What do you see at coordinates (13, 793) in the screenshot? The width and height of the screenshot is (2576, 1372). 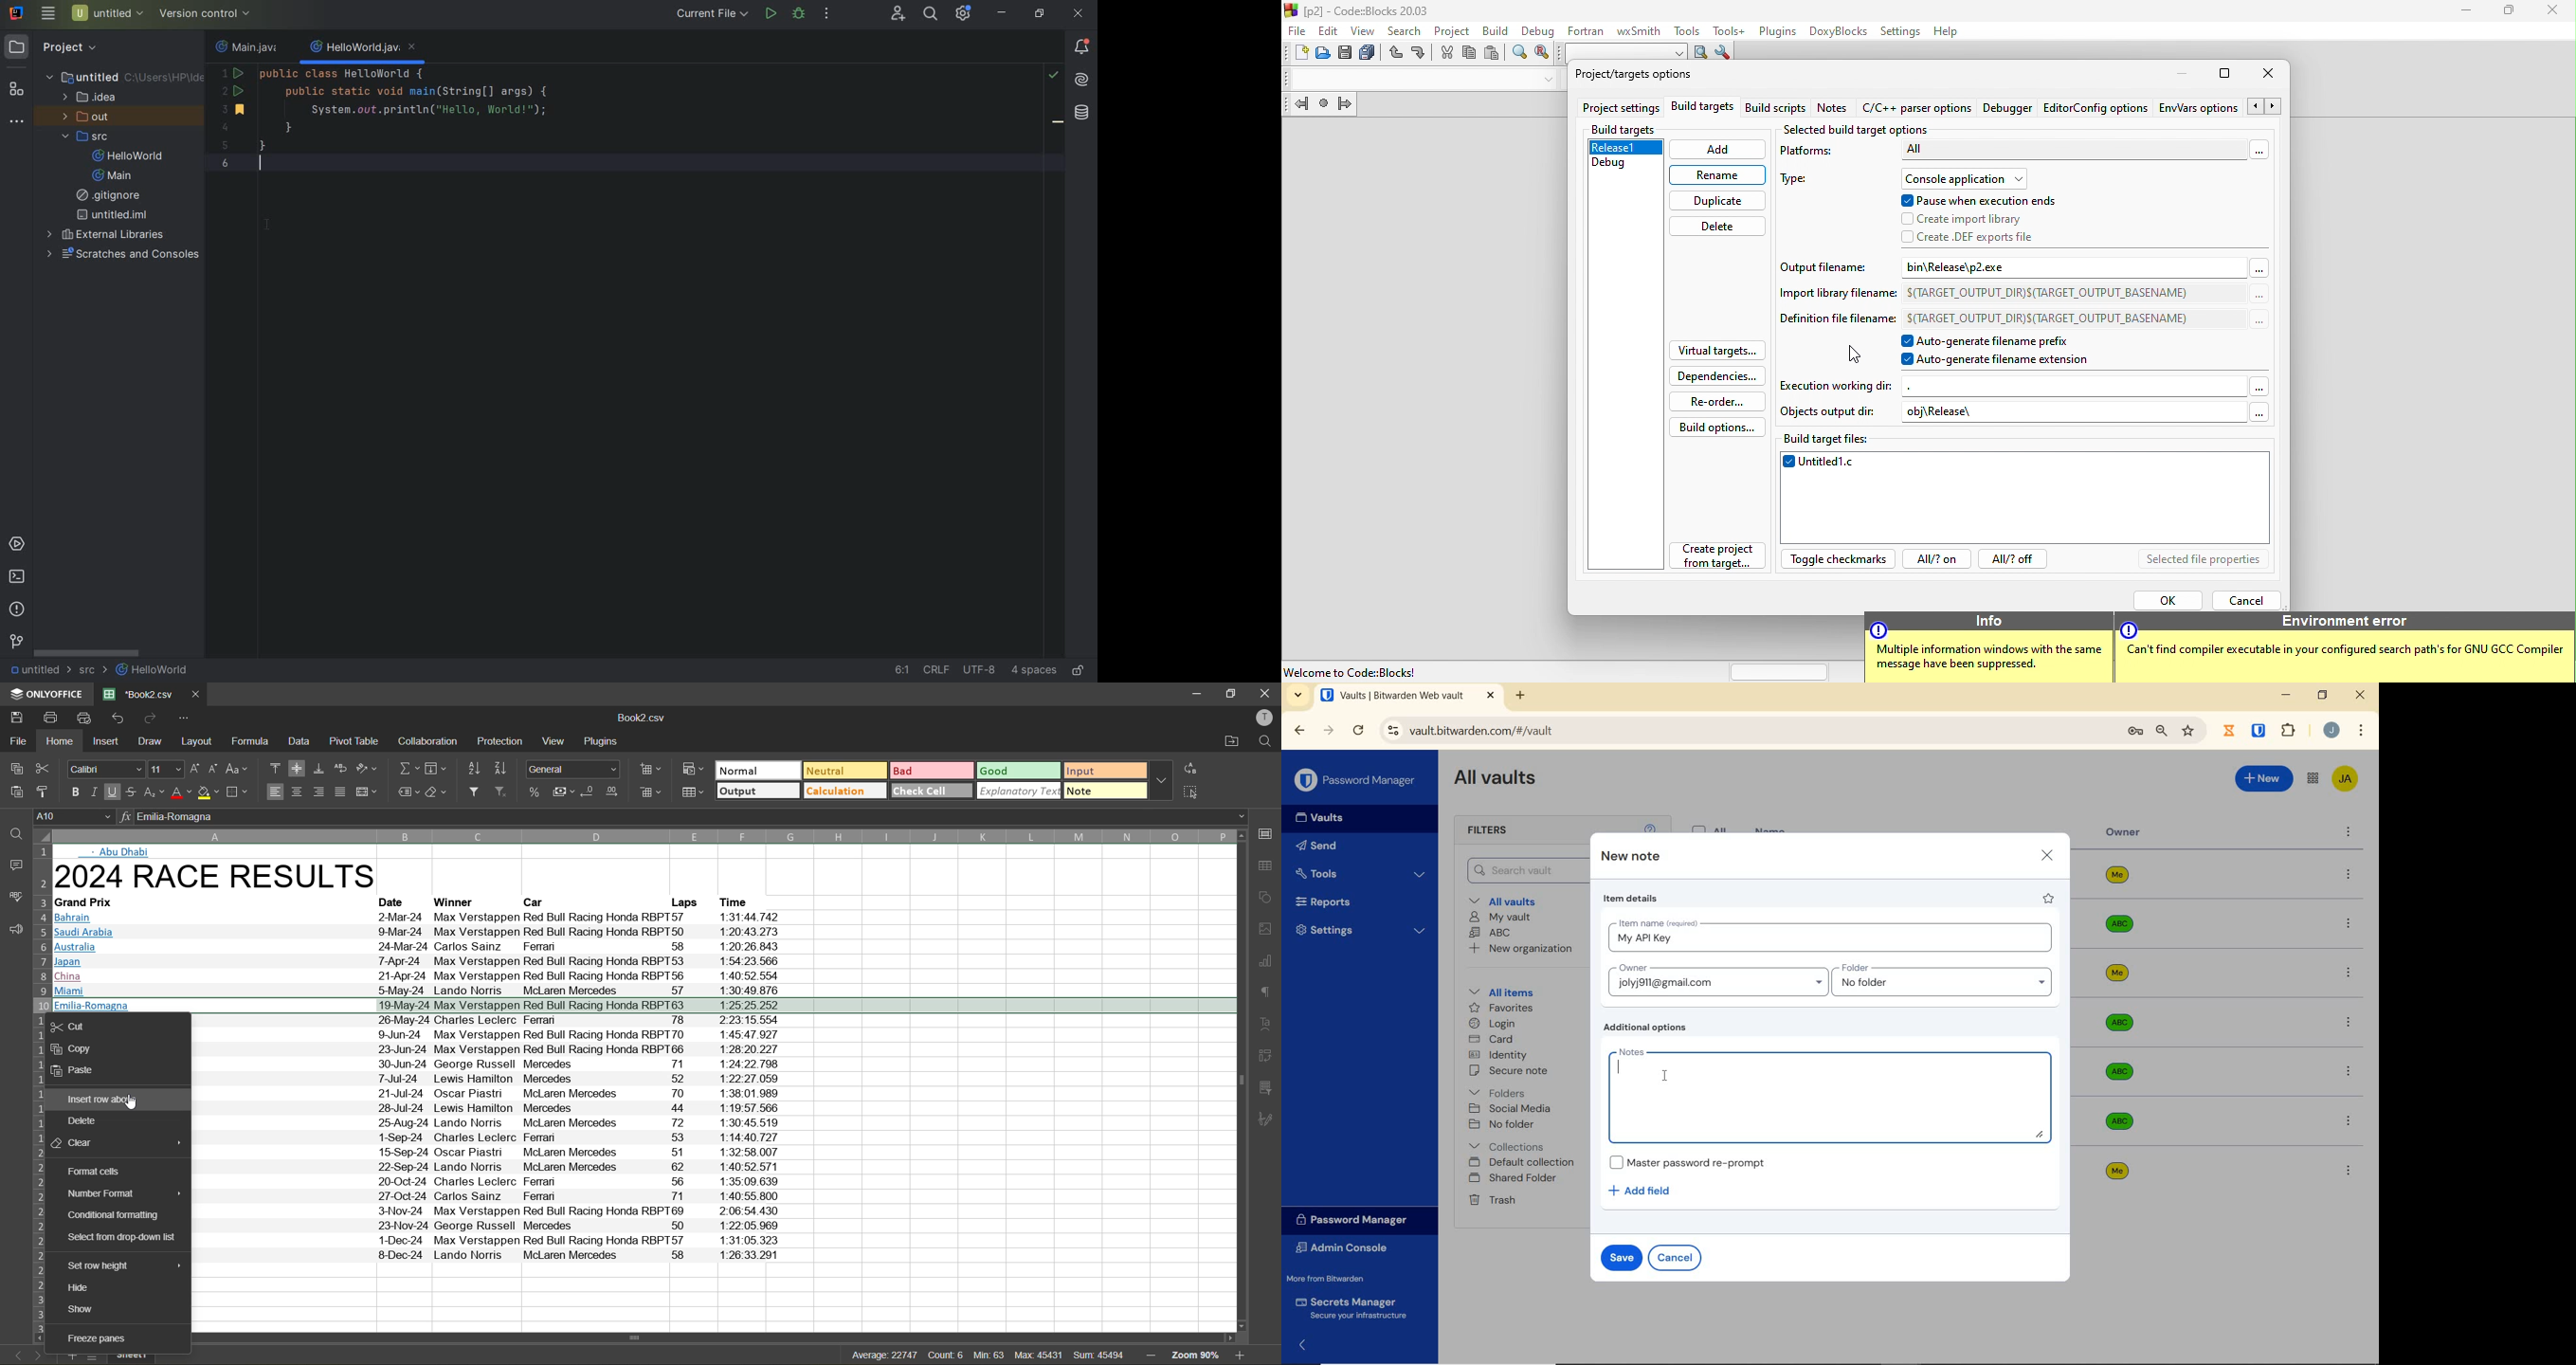 I see `paste` at bounding box center [13, 793].